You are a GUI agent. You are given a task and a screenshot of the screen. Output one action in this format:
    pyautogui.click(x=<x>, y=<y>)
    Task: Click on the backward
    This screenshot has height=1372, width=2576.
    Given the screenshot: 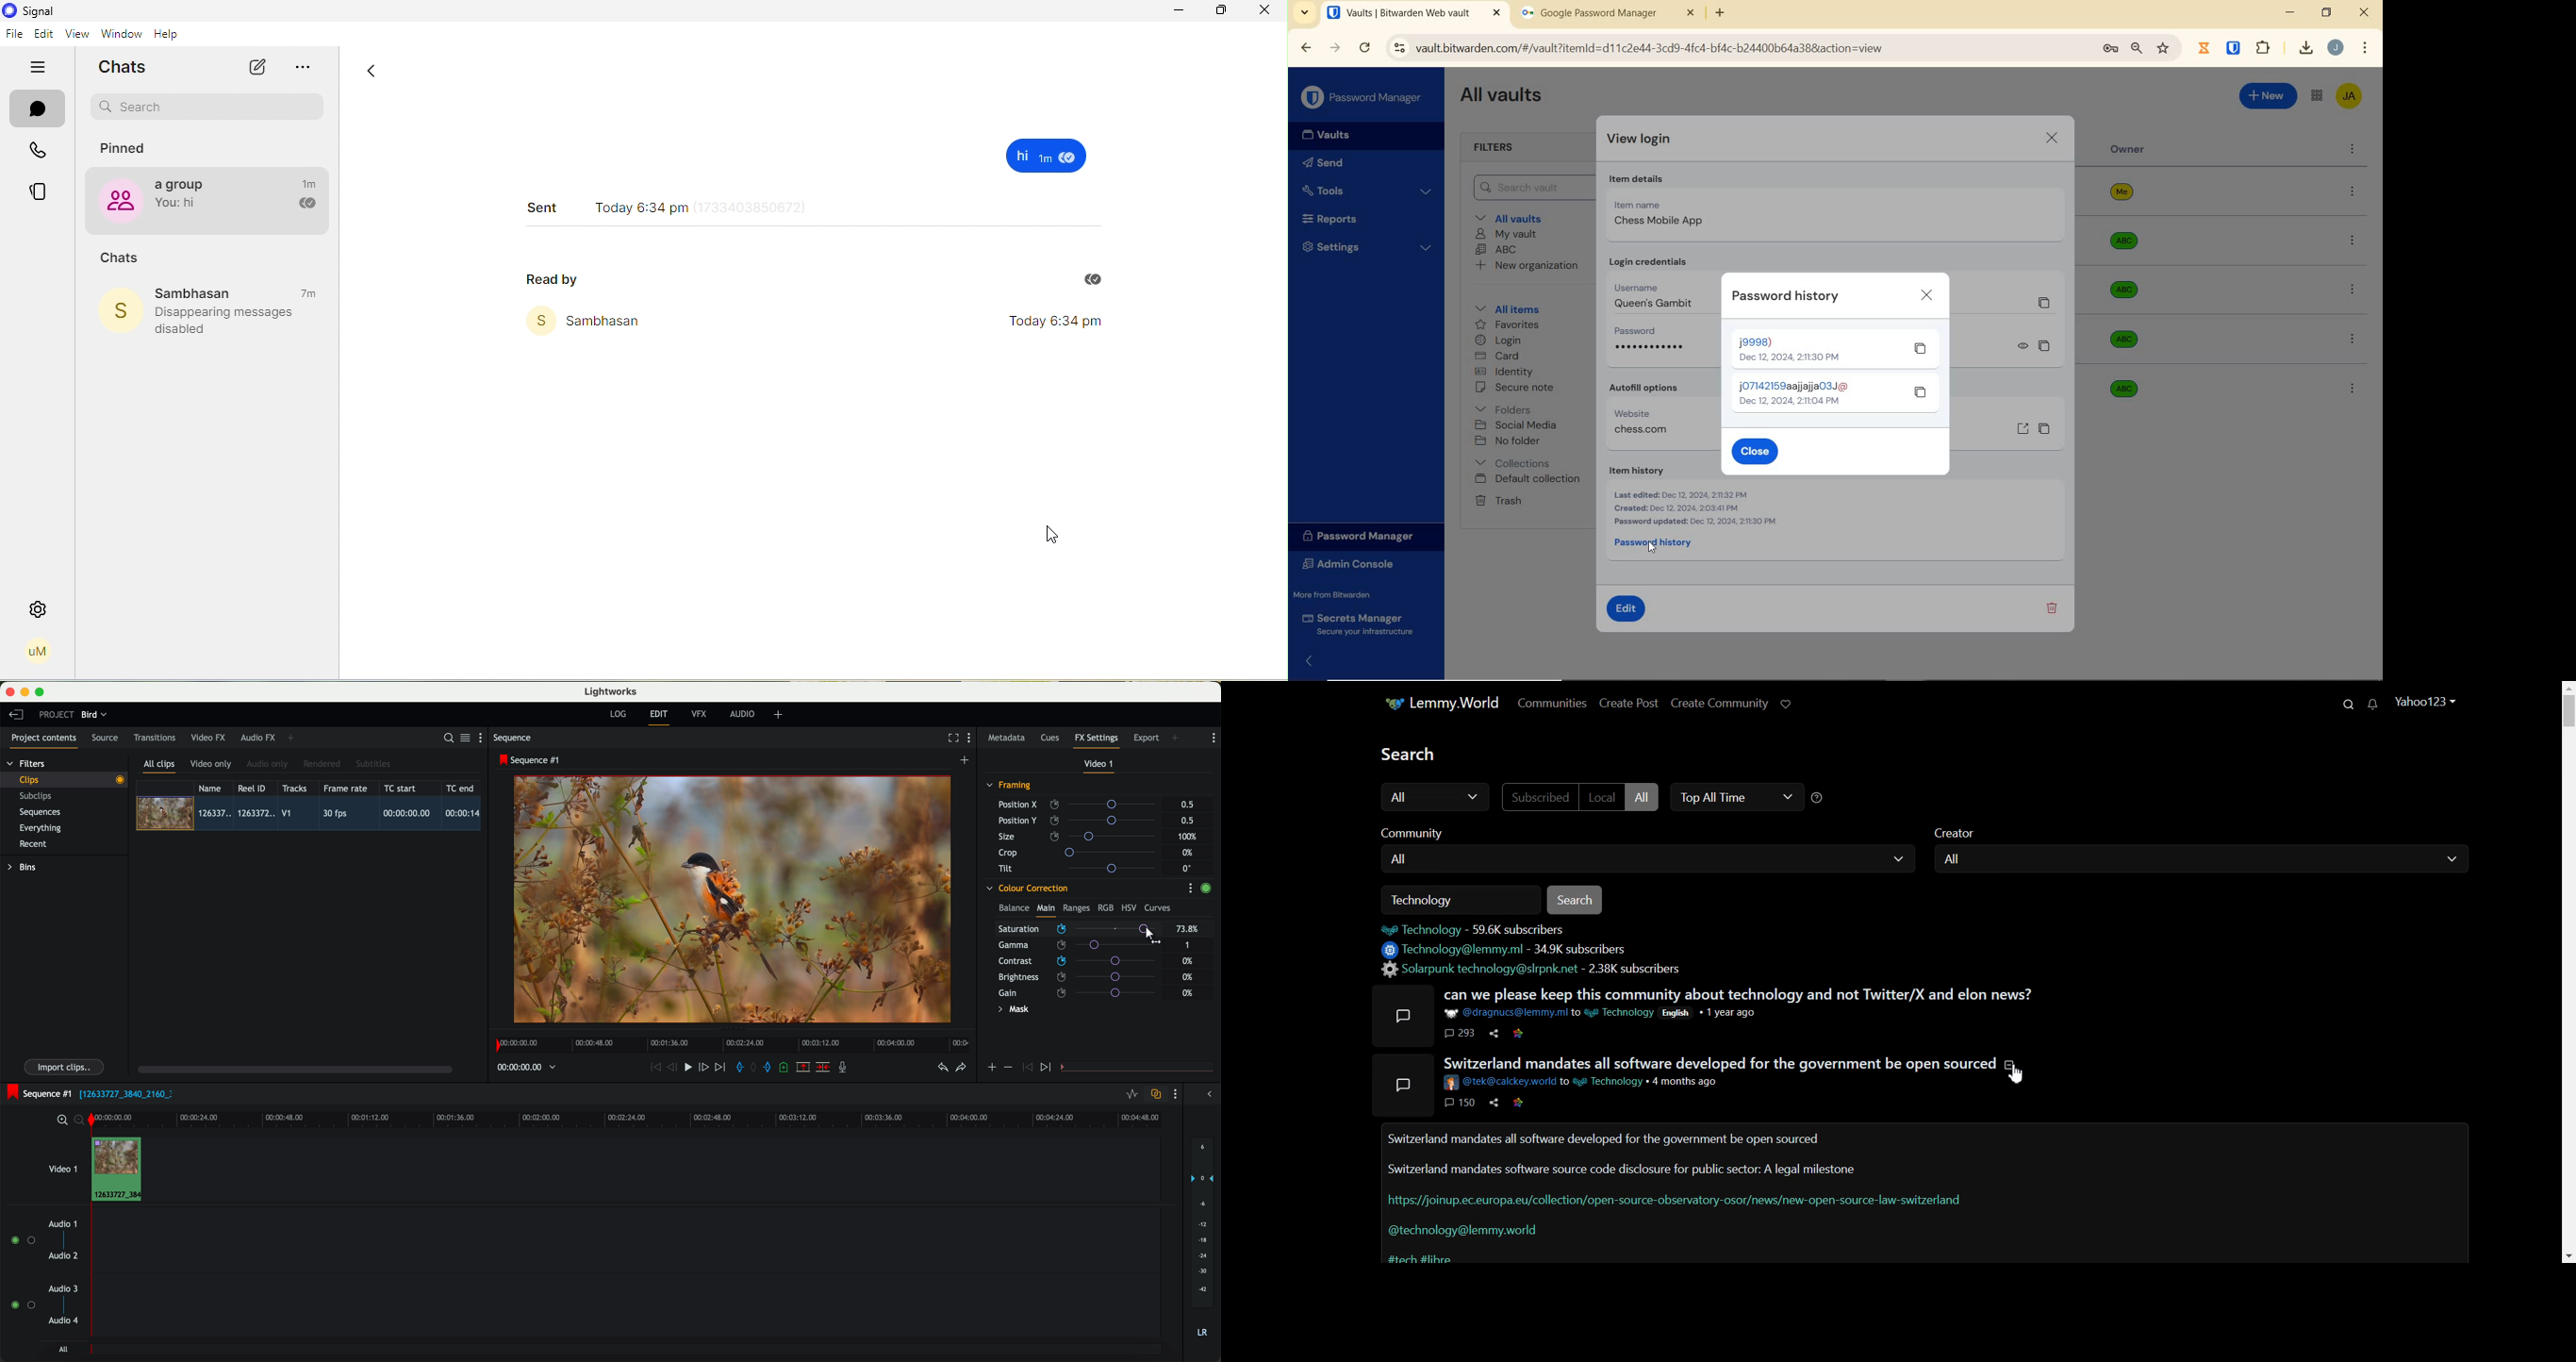 What is the action you would take?
    pyautogui.click(x=1305, y=48)
    